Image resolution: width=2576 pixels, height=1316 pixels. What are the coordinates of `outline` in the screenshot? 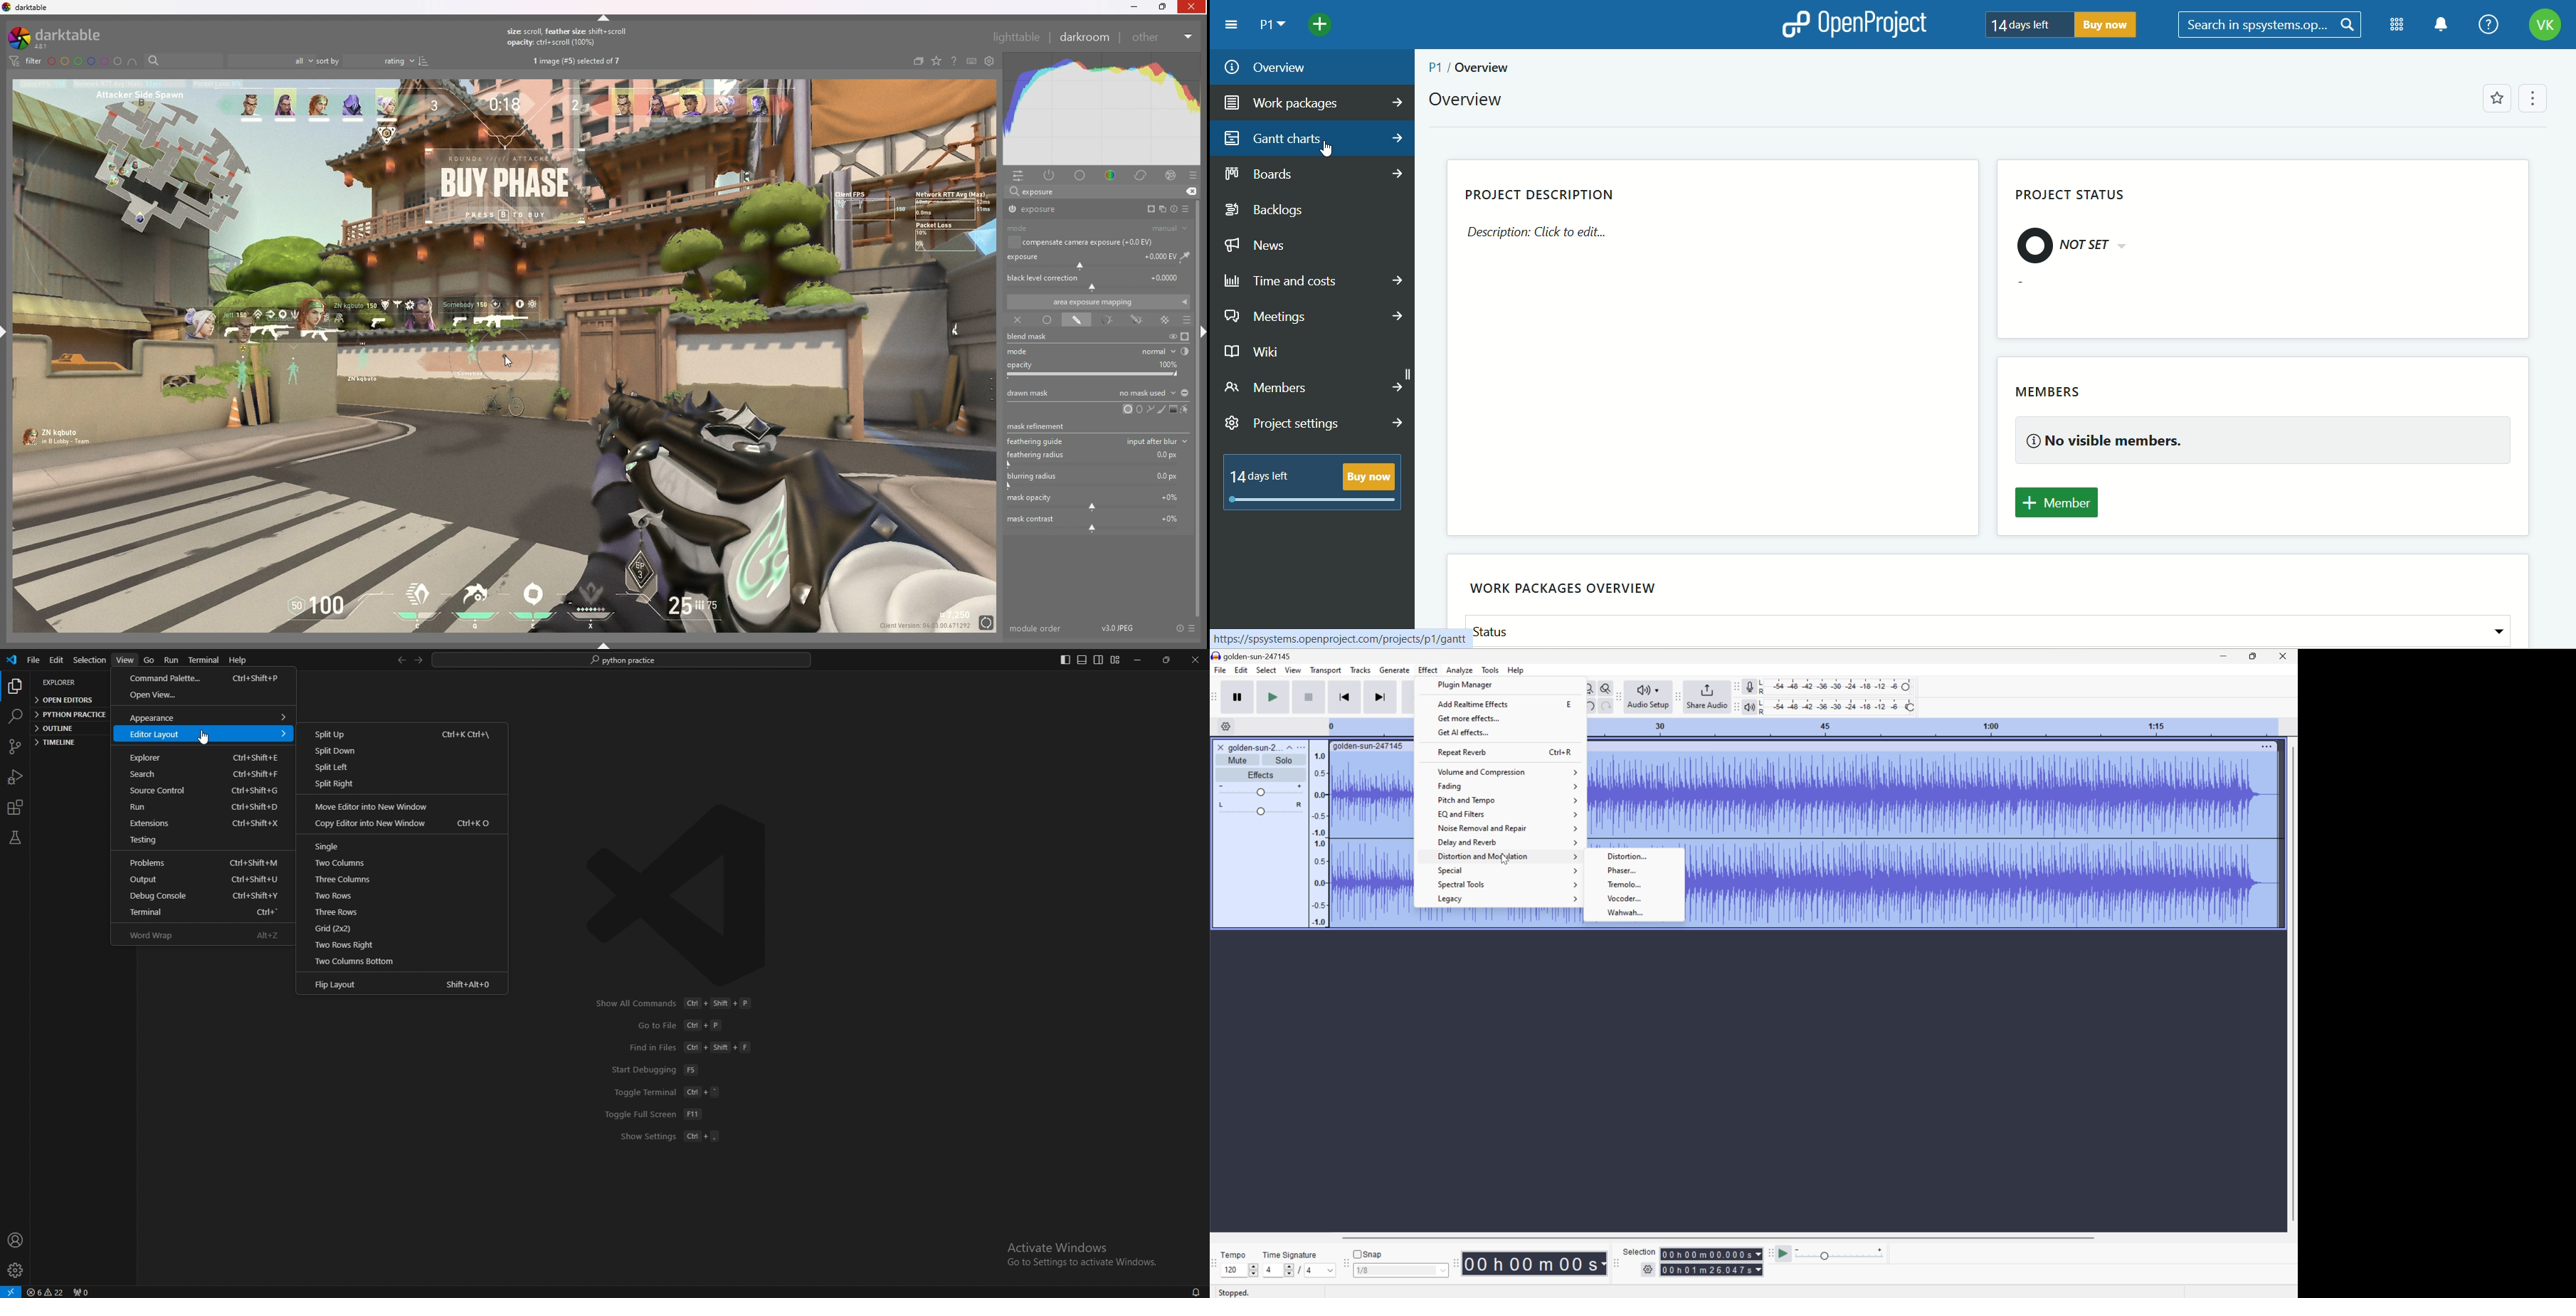 It's located at (69, 727).